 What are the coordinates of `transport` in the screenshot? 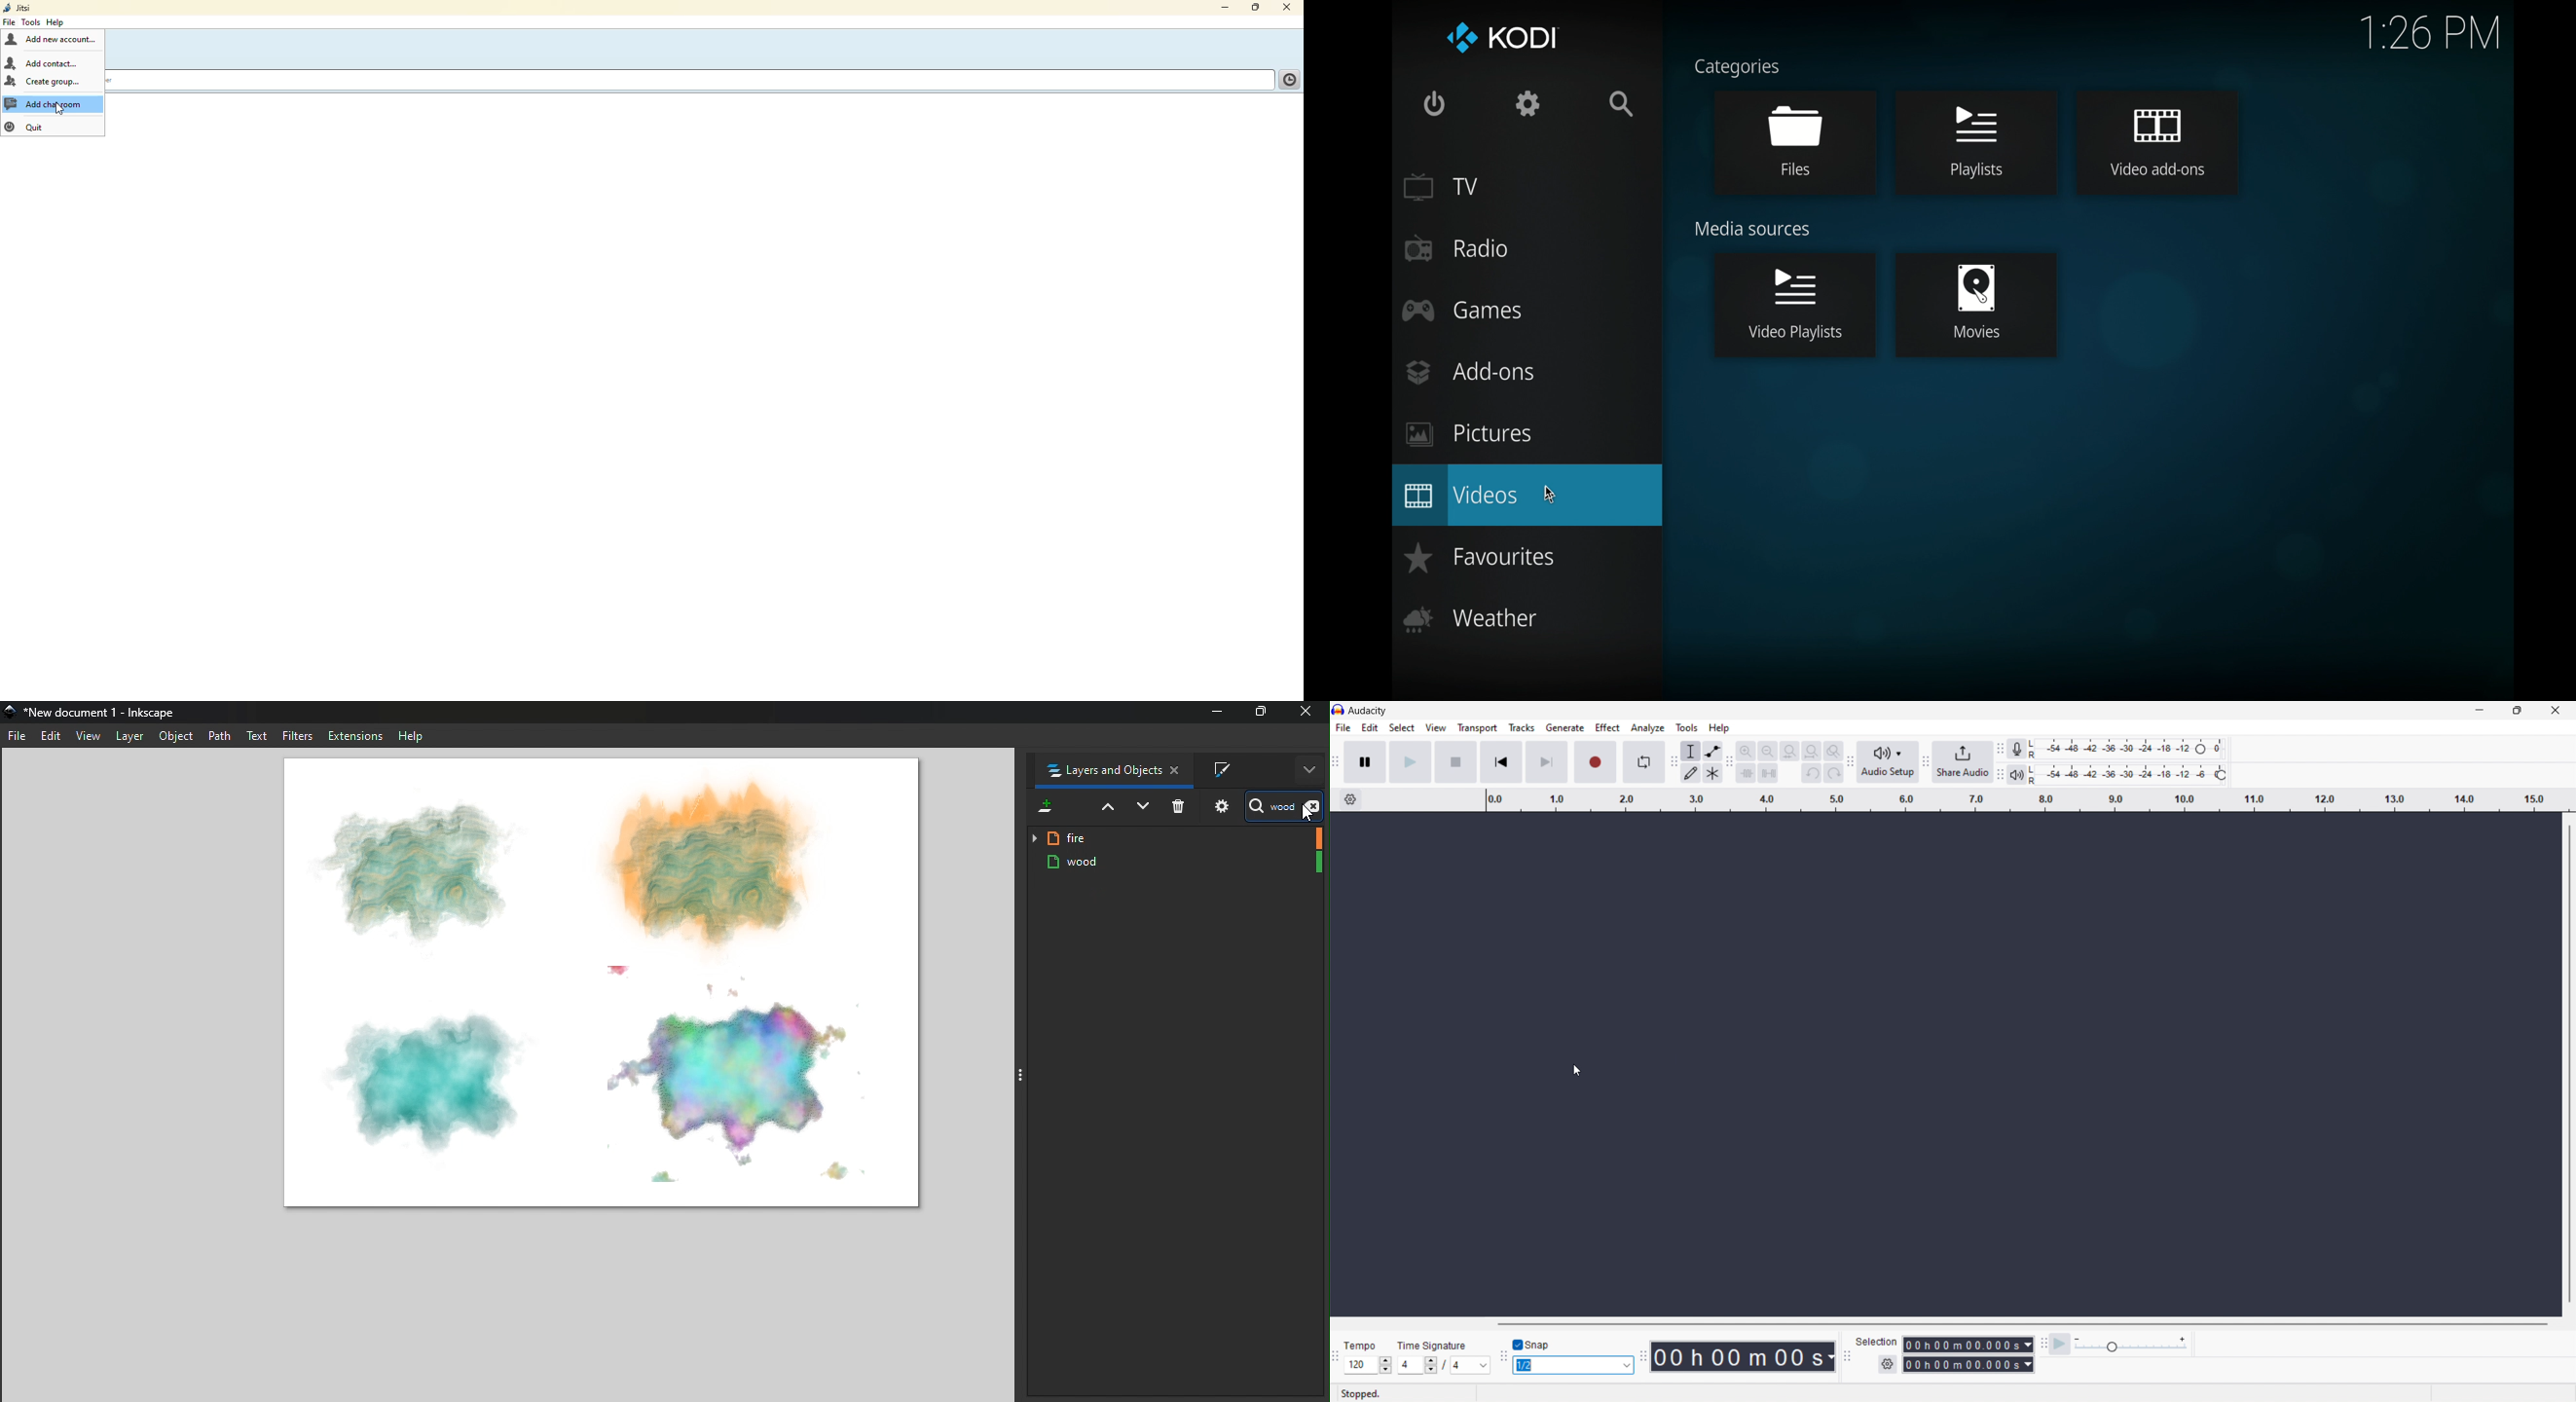 It's located at (1477, 728).